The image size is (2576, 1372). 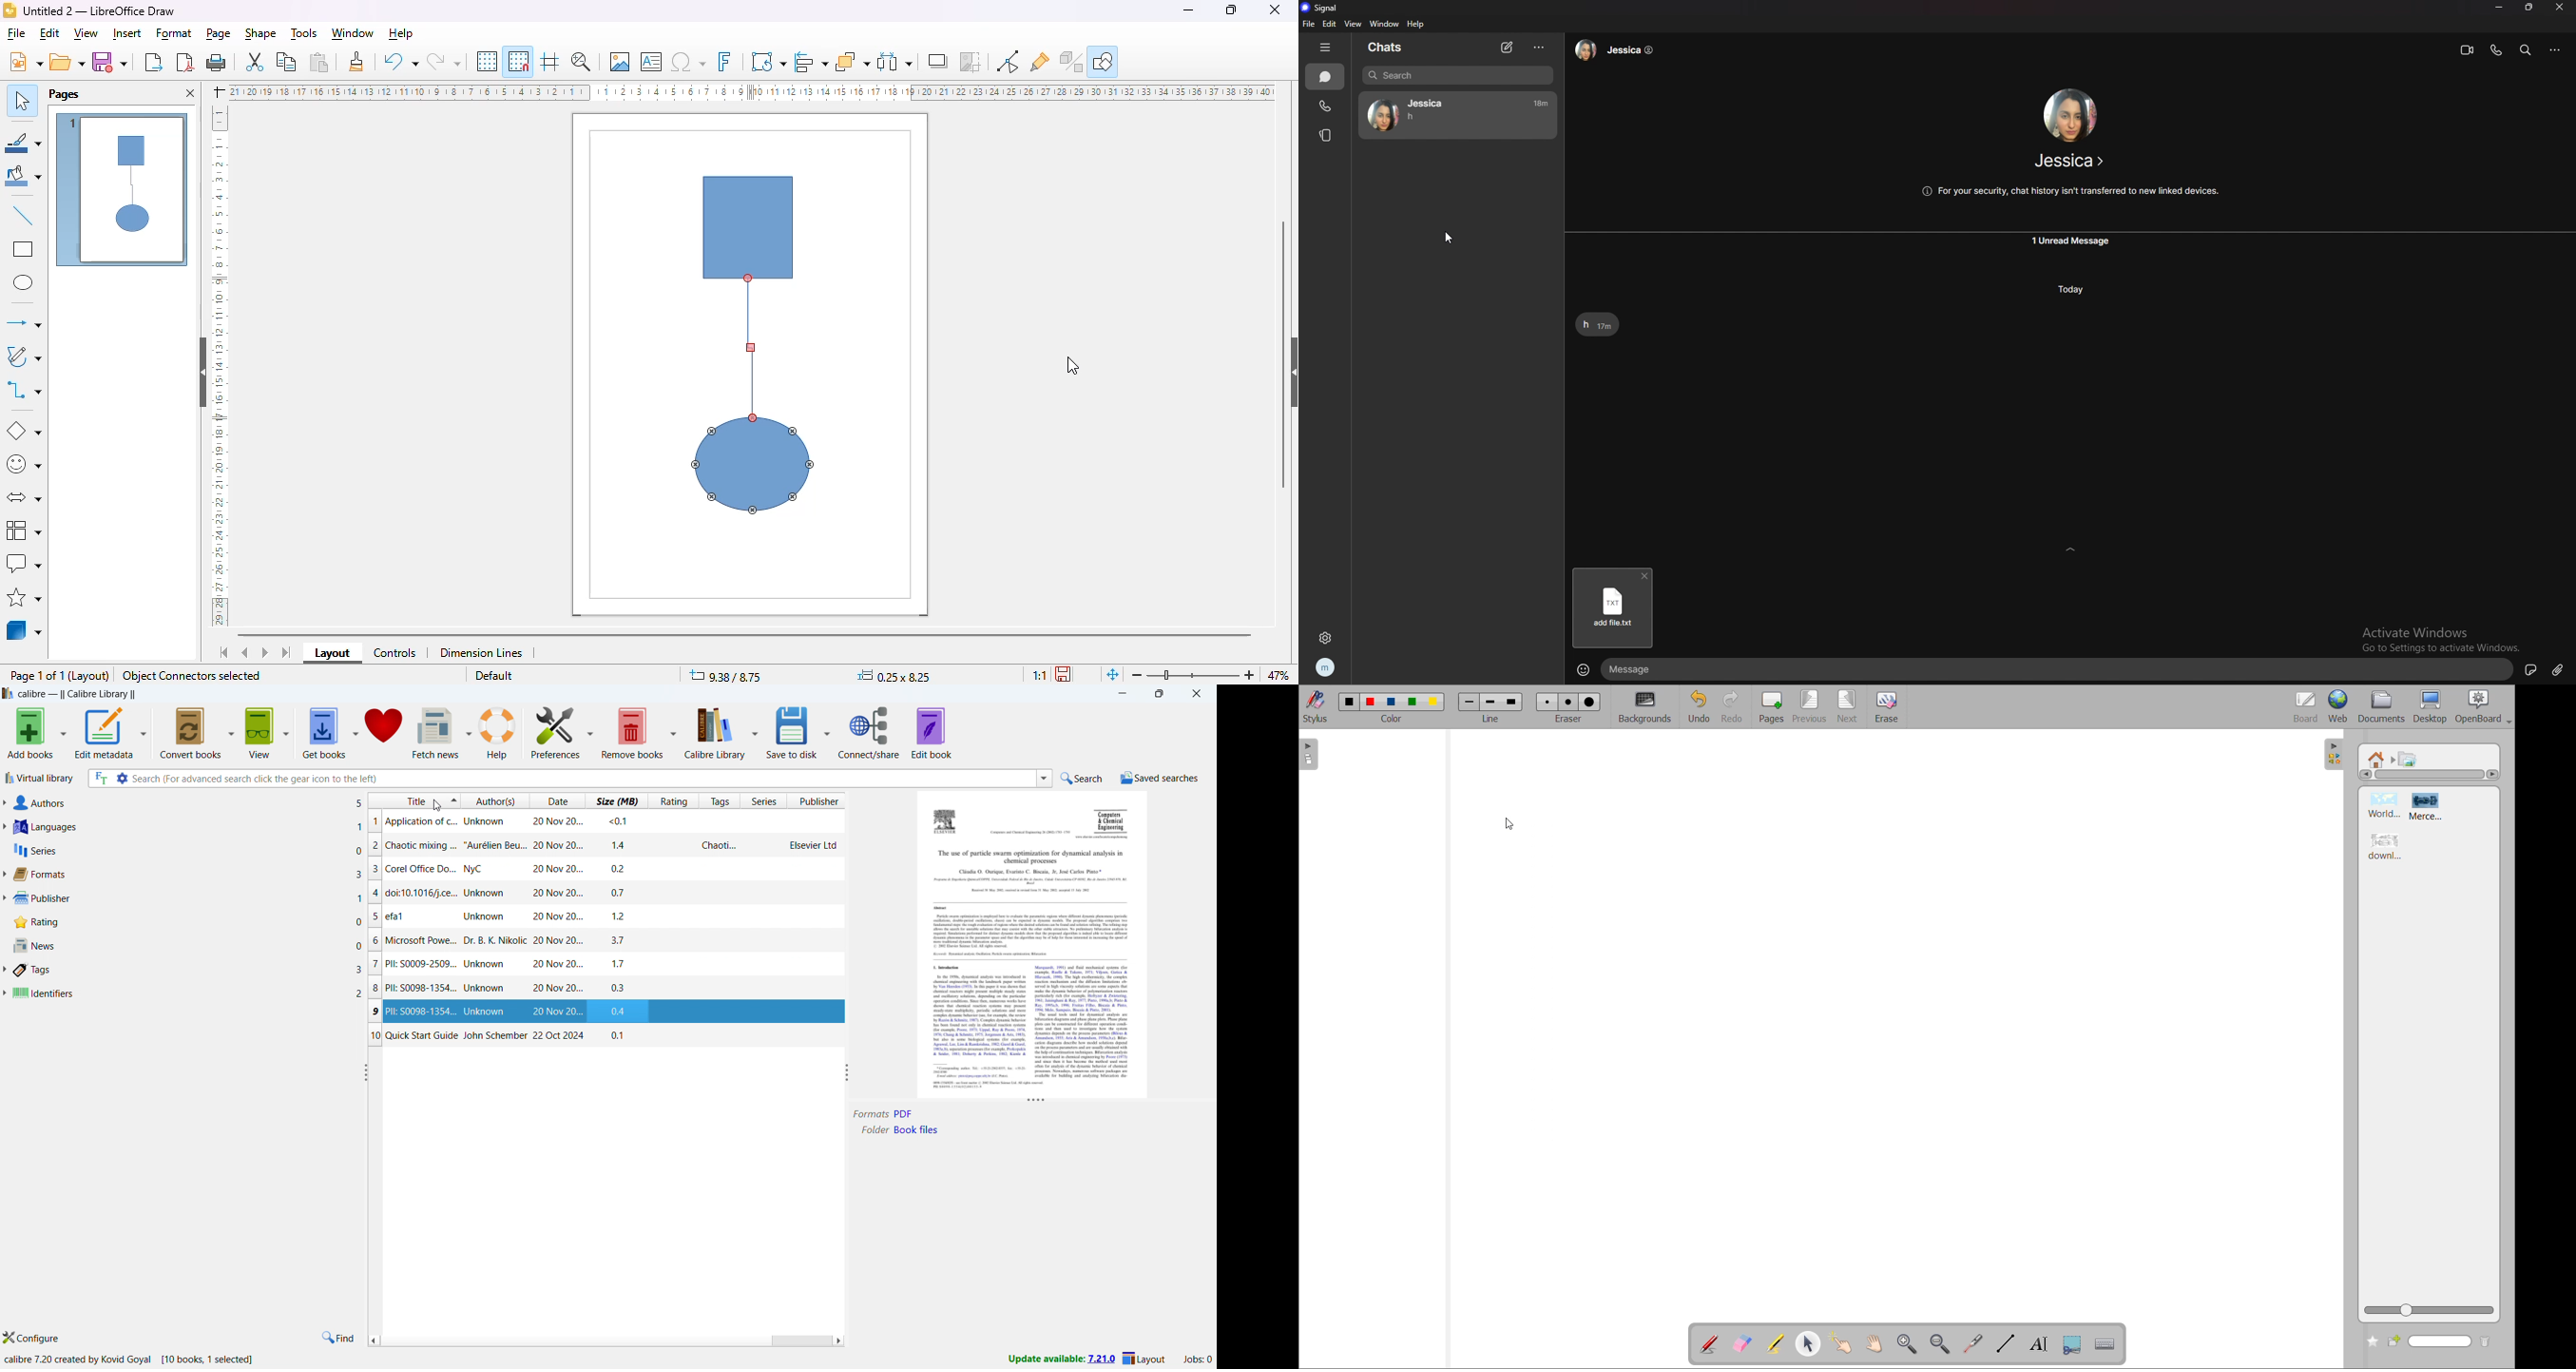 I want to click on preferences , so click(x=556, y=731).